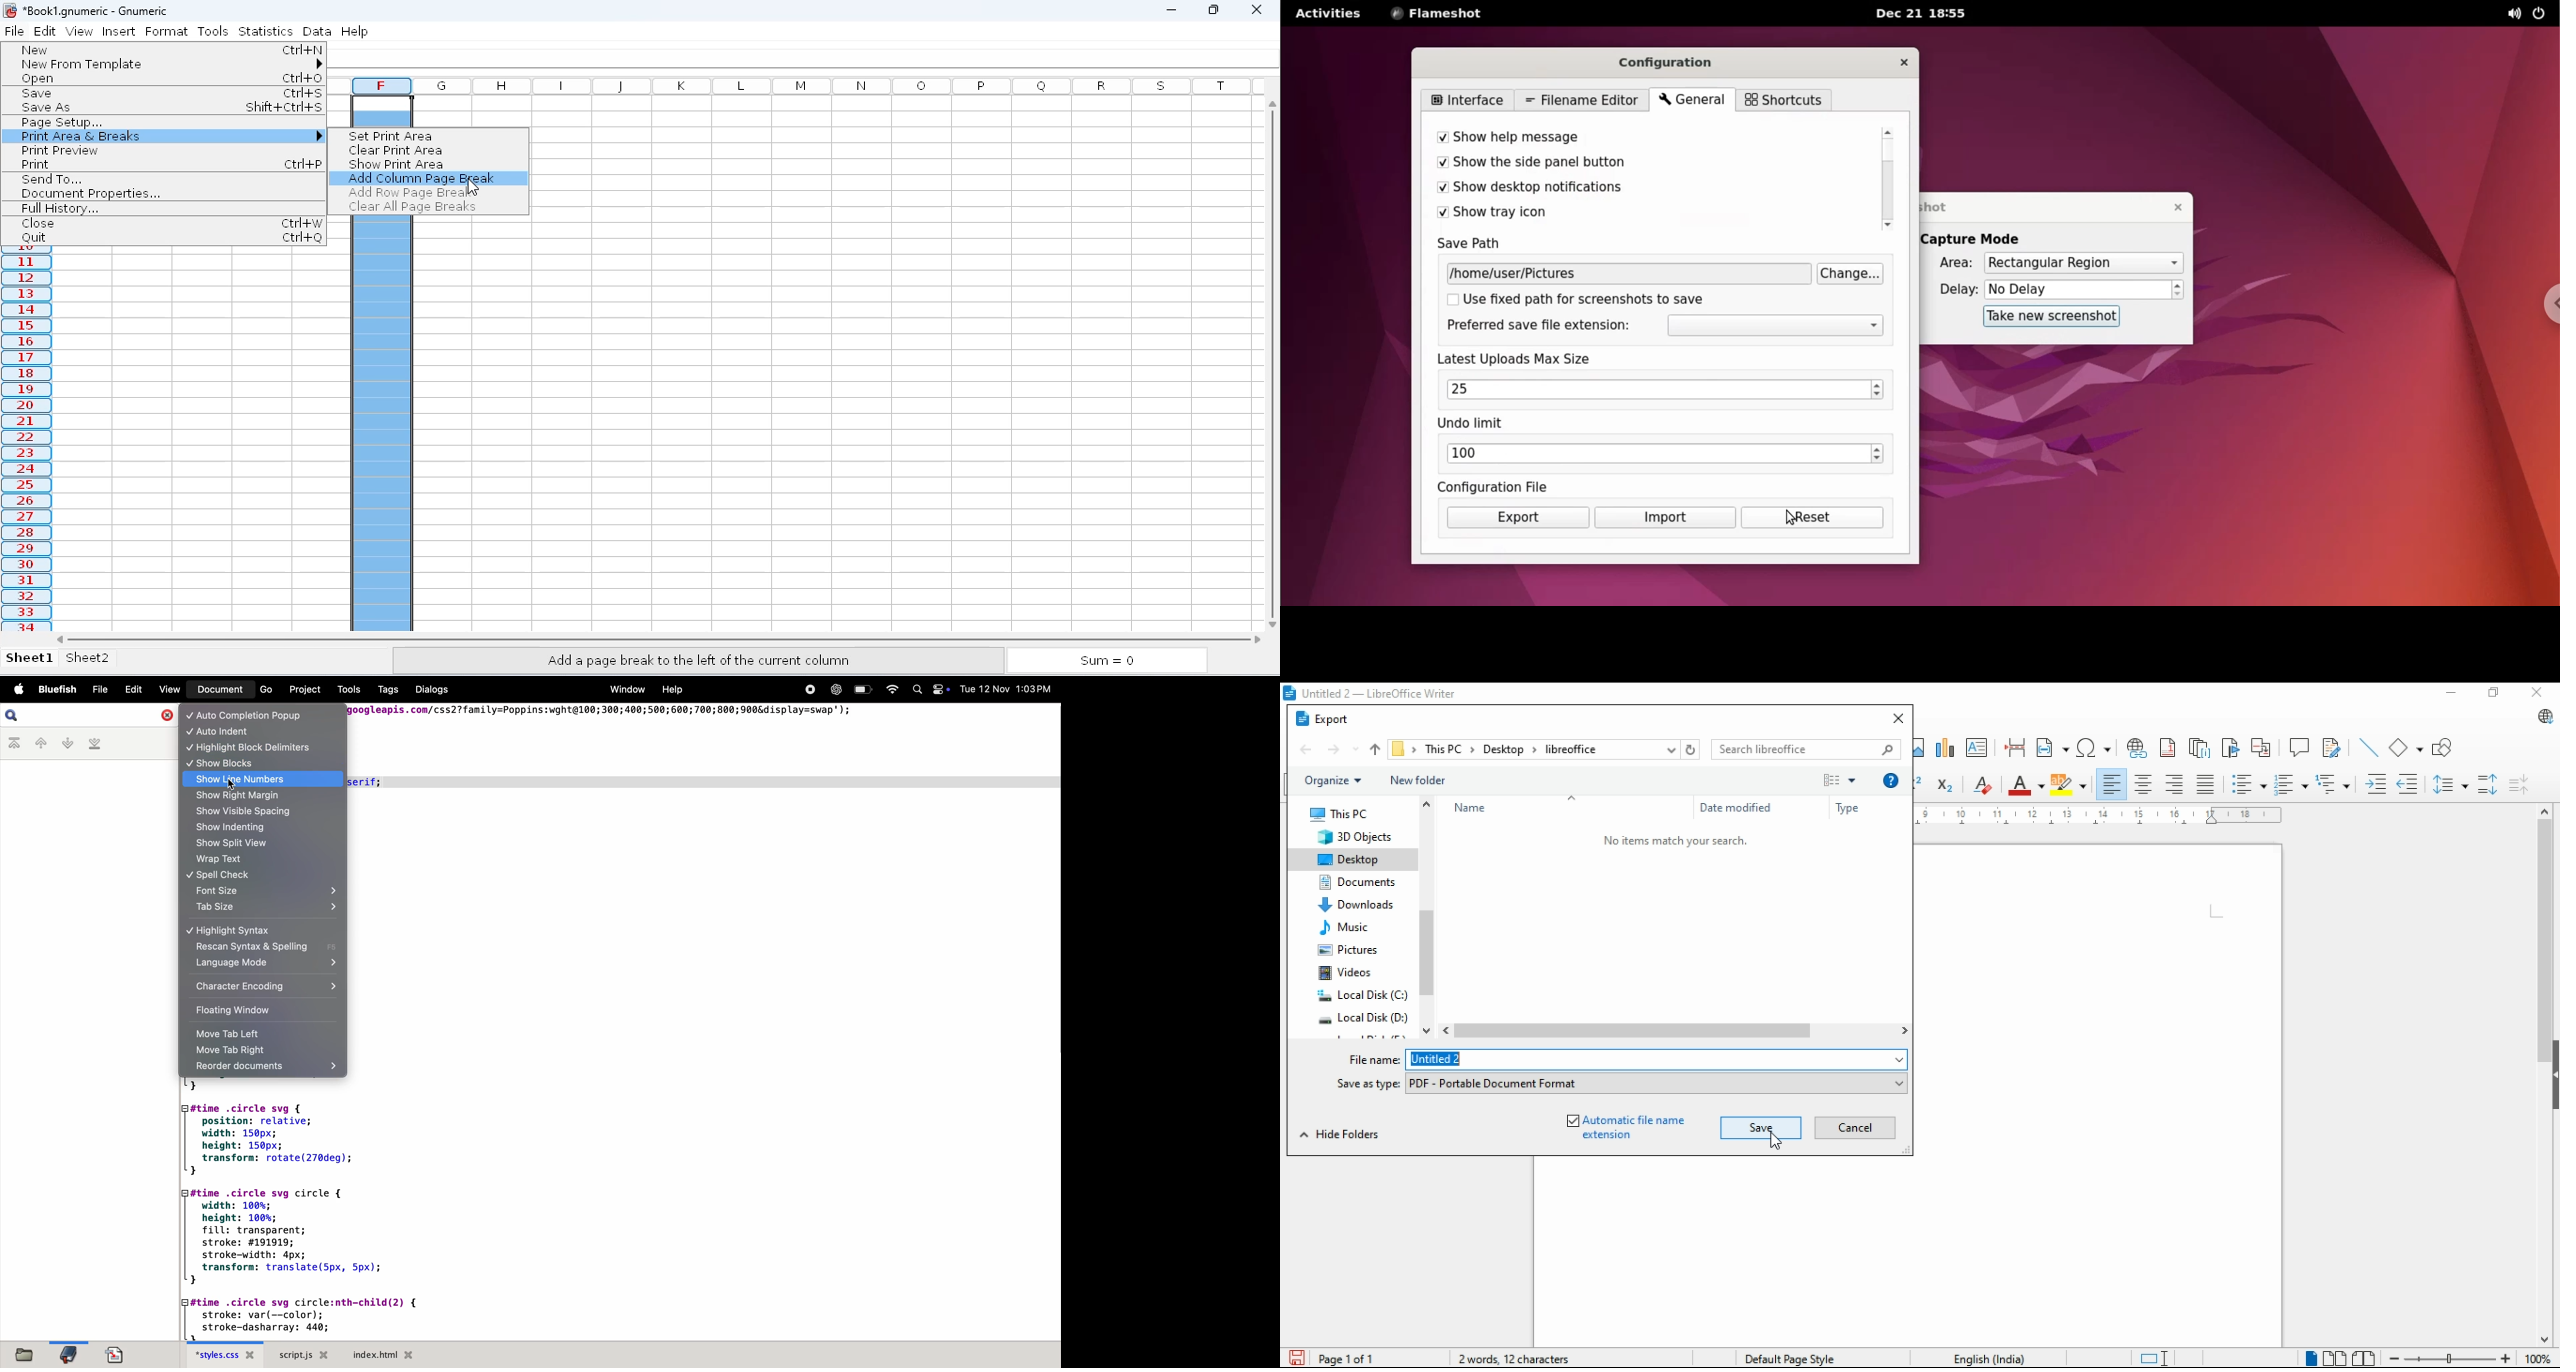 Image resolution: width=2576 pixels, height=1372 pixels. What do you see at coordinates (1658, 1059) in the screenshot?
I see `File name` at bounding box center [1658, 1059].